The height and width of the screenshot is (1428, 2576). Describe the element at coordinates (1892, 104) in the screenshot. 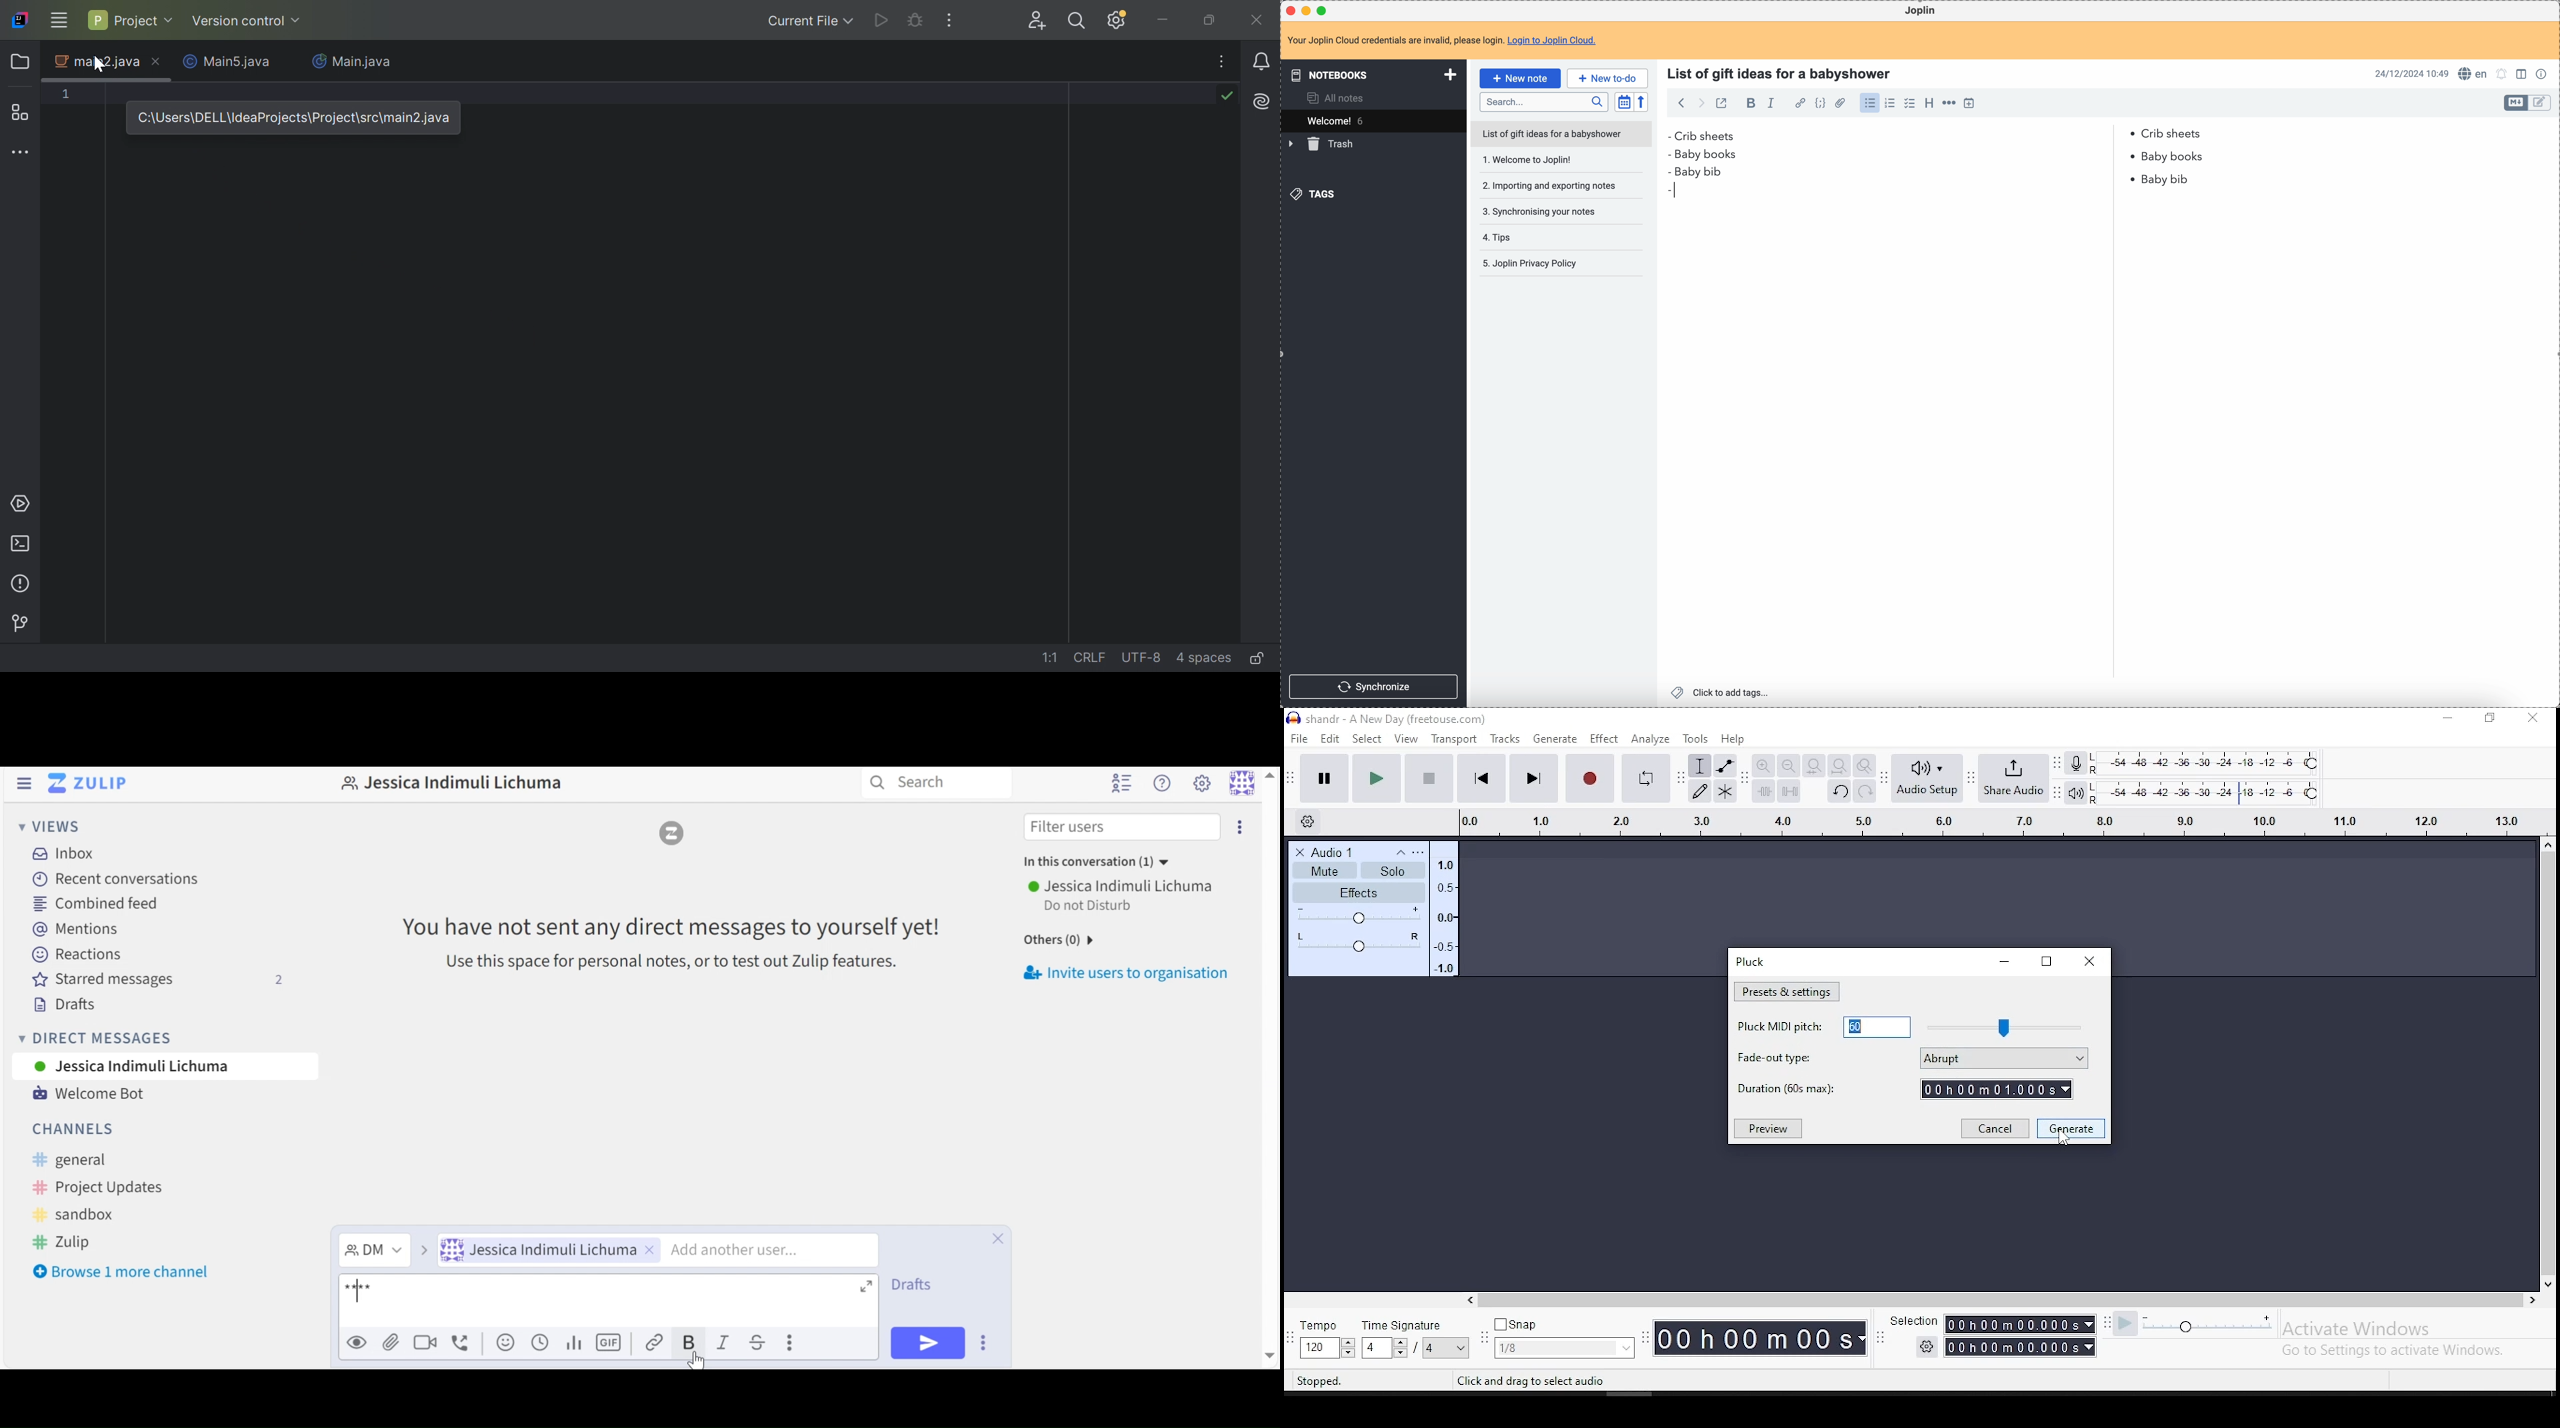

I see `numbered list` at that location.